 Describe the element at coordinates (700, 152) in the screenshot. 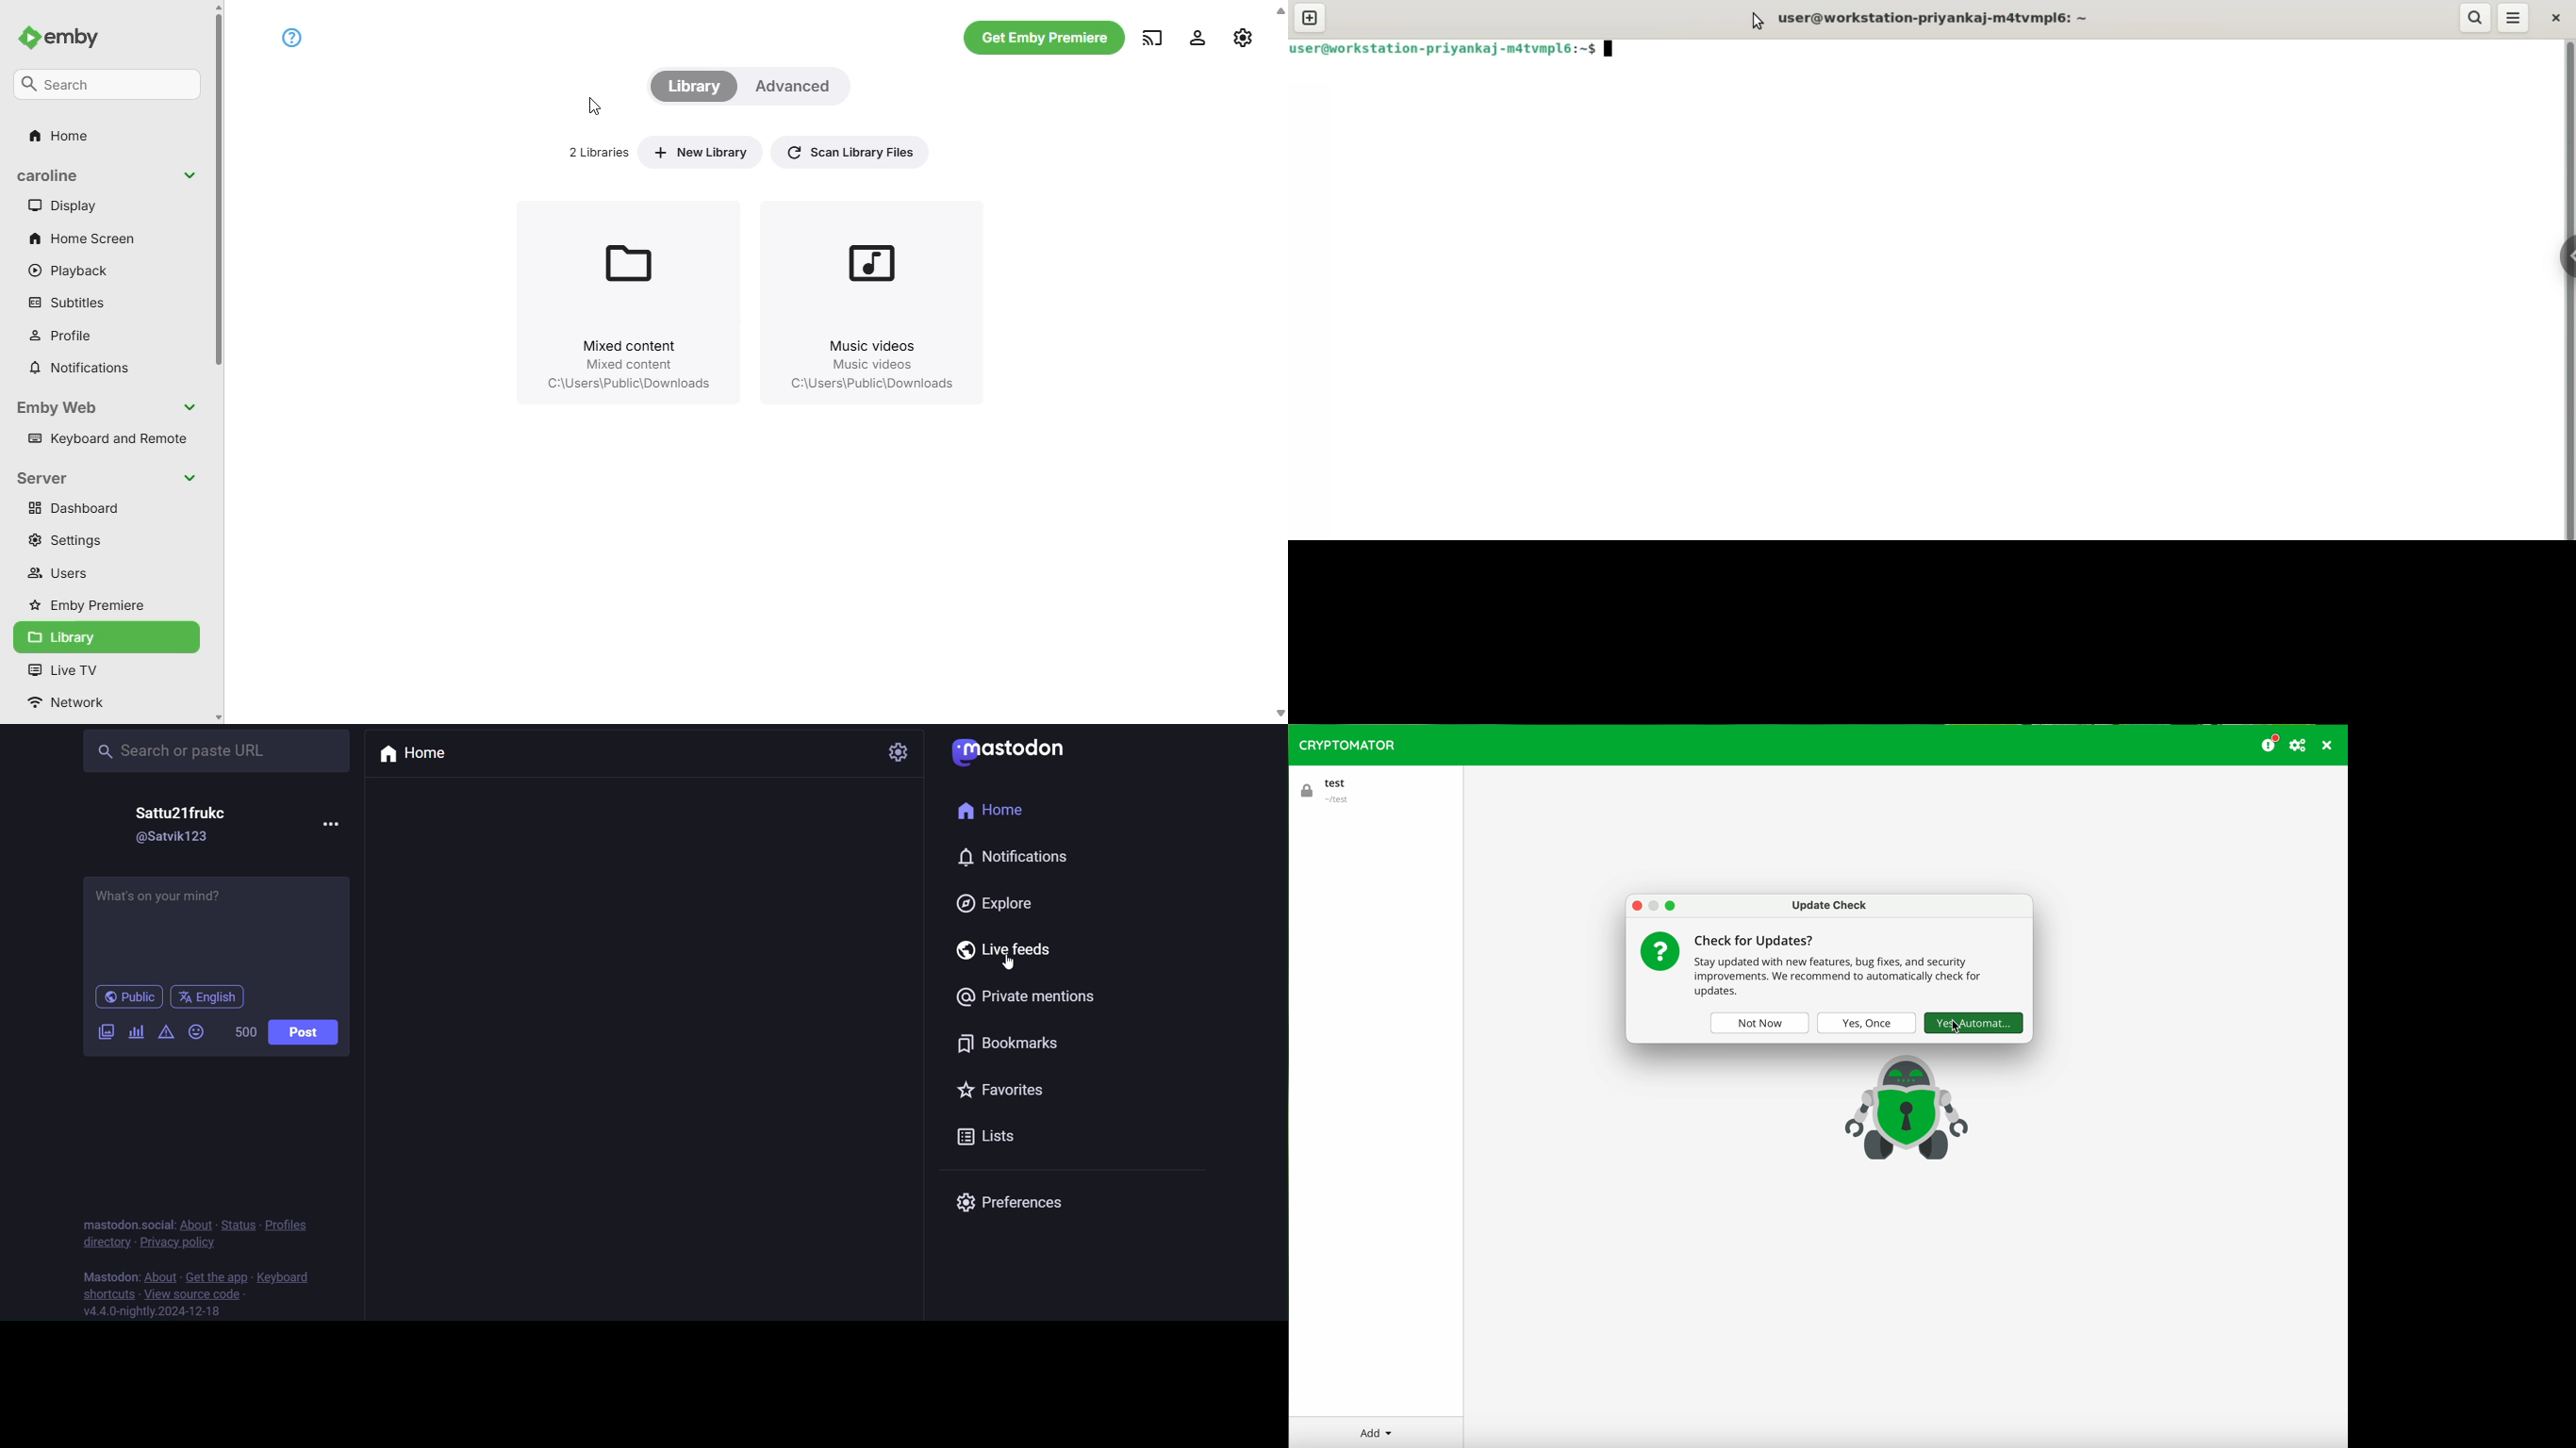

I see `new library` at that location.